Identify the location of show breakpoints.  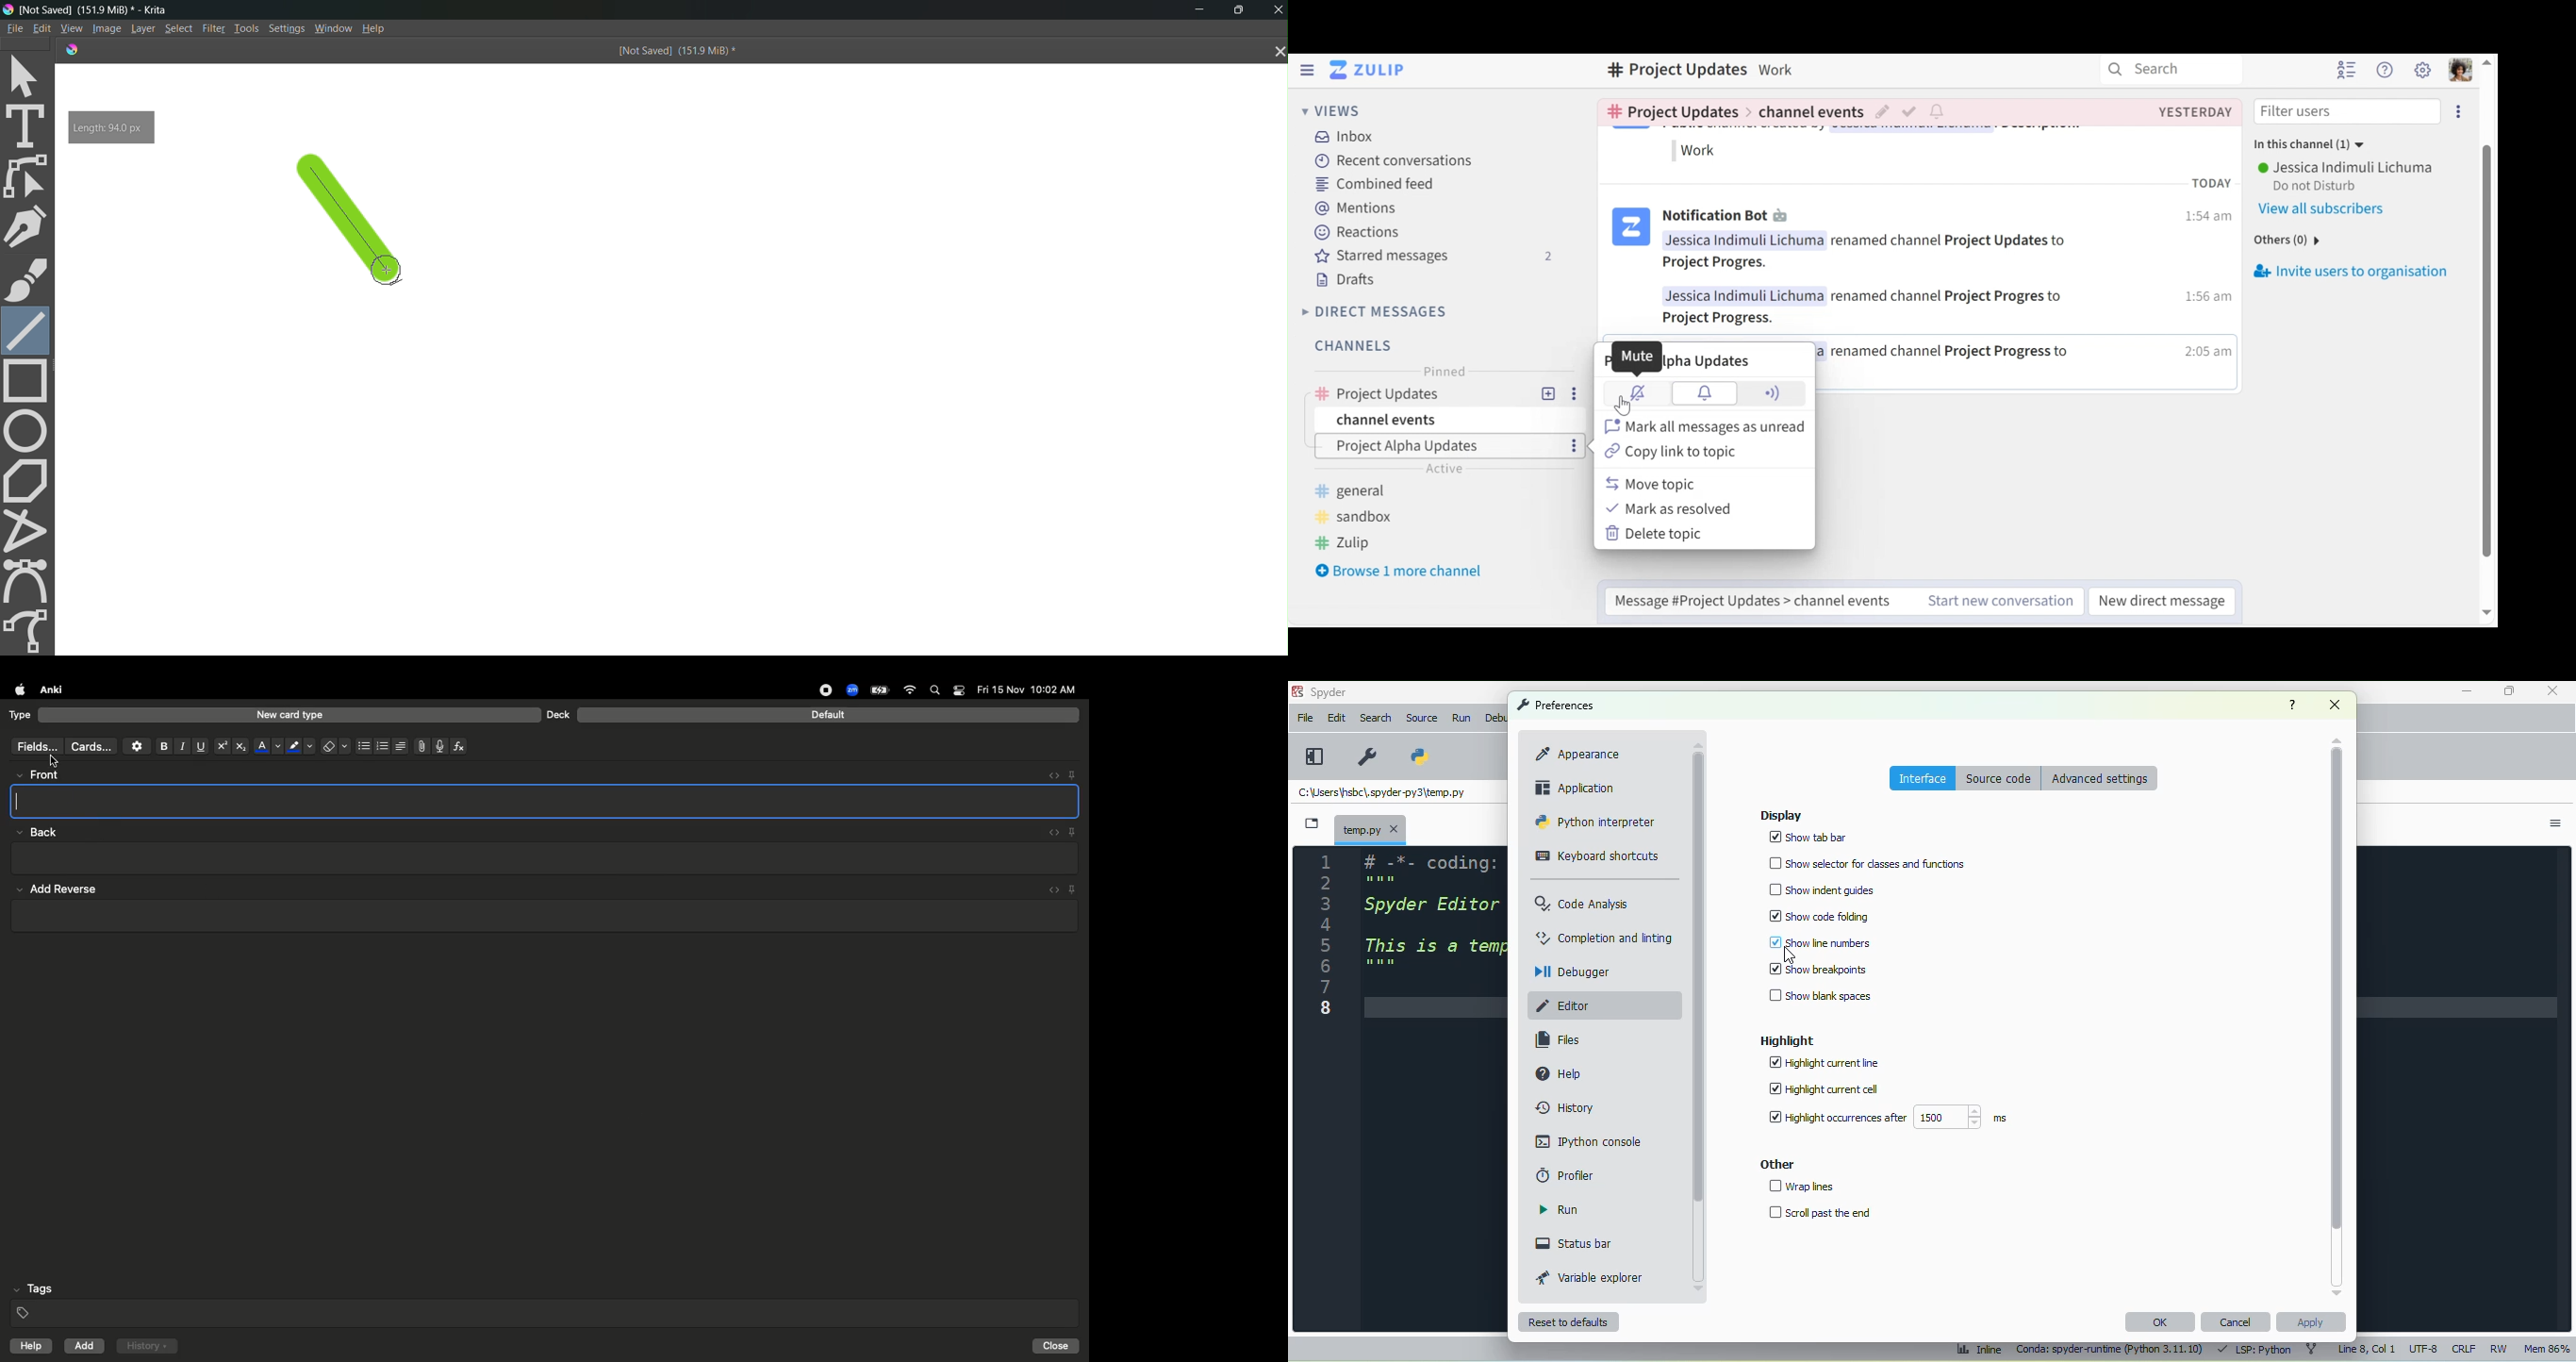
(1819, 970).